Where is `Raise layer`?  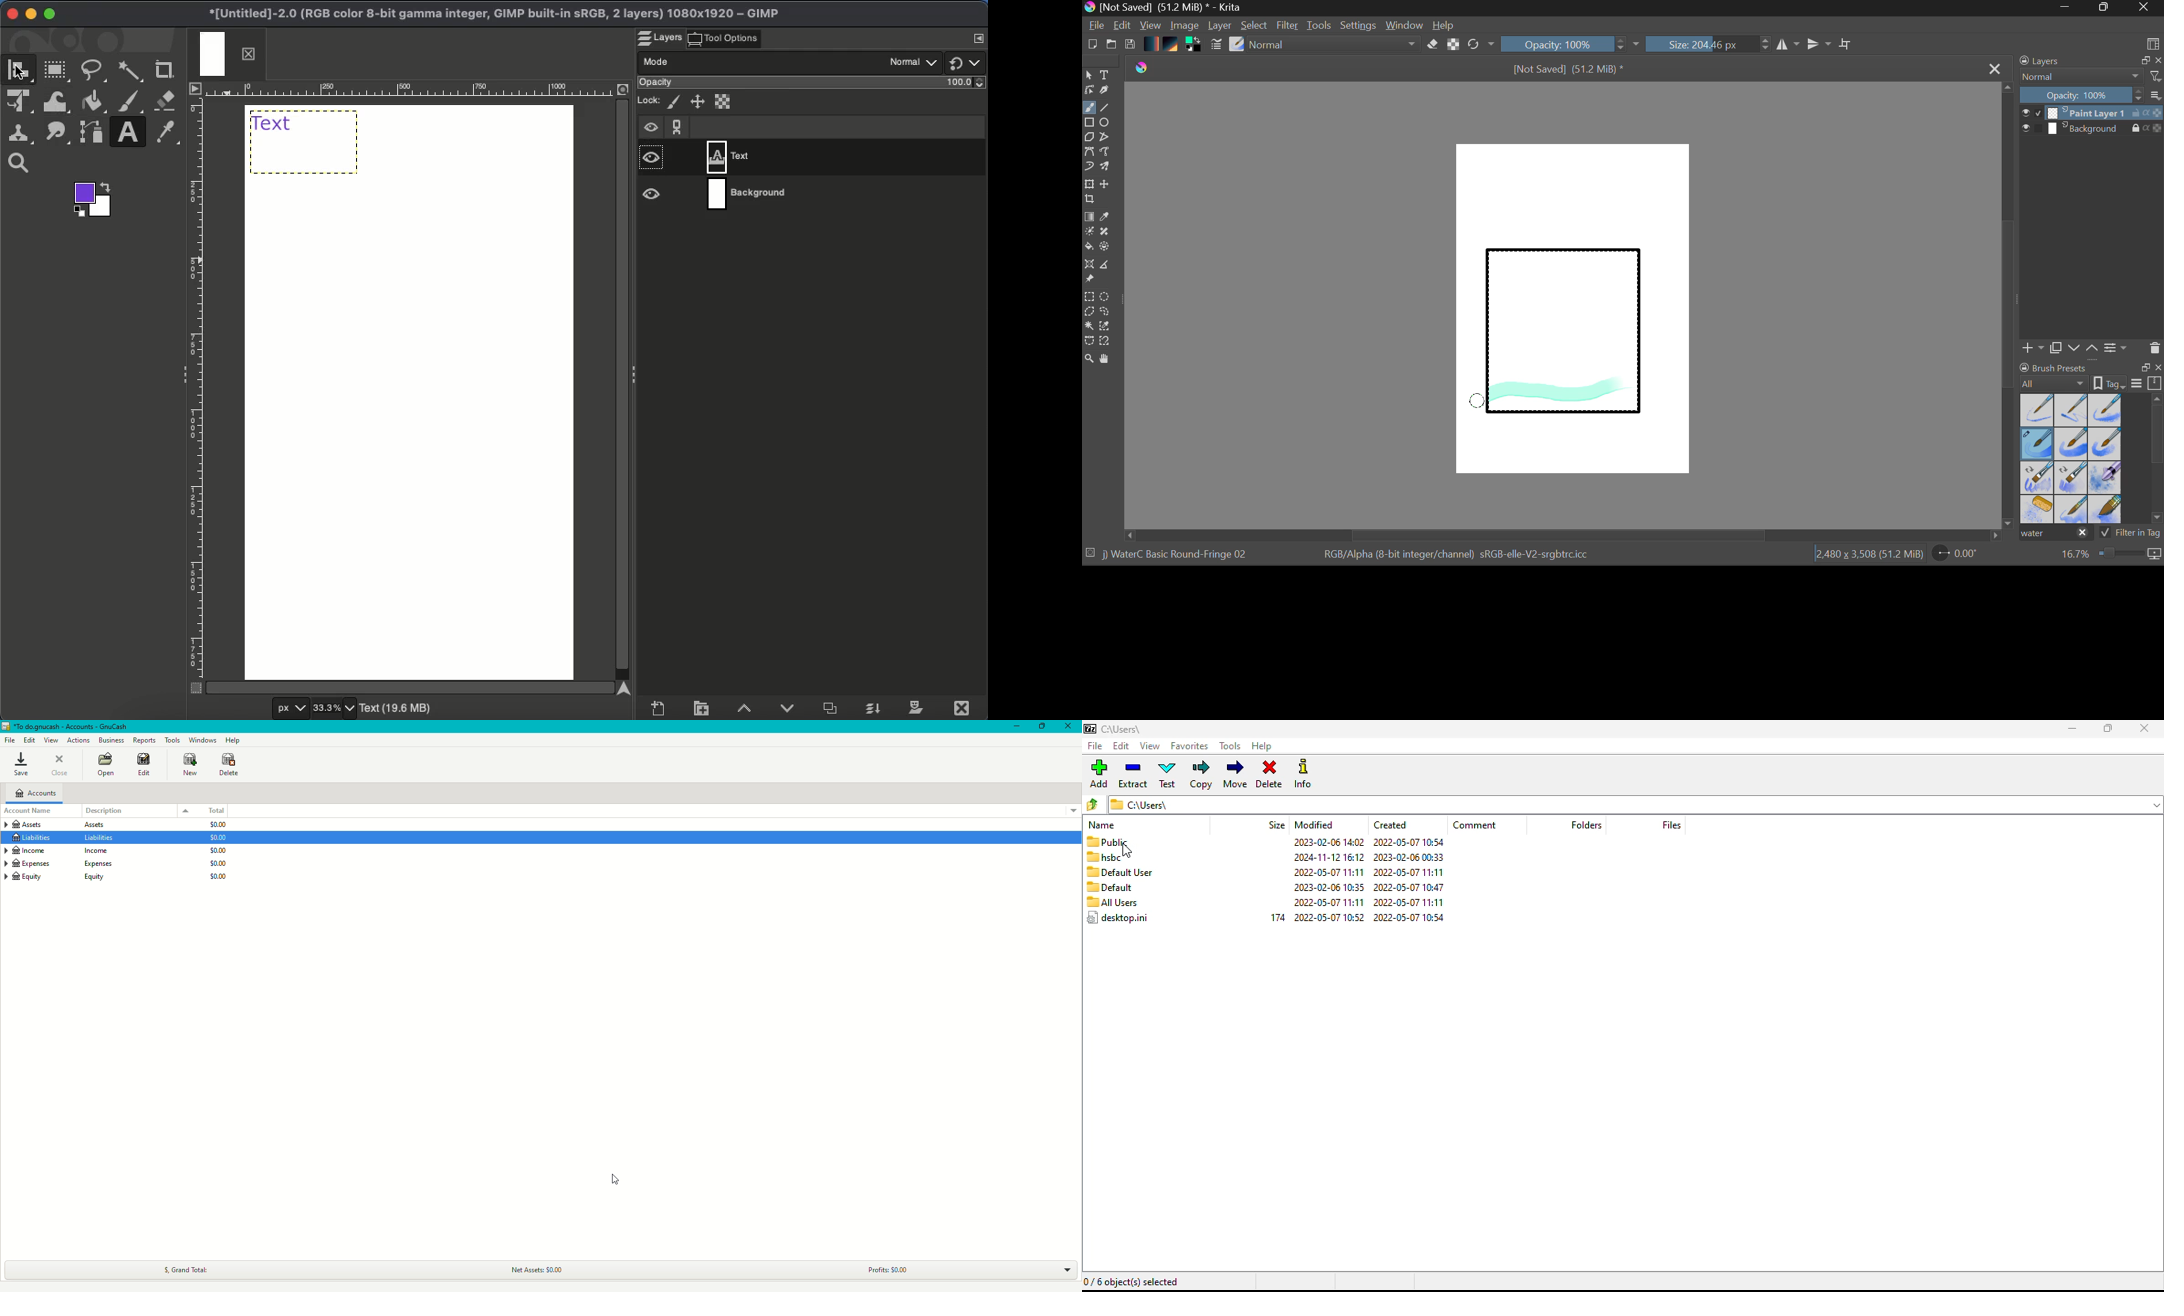
Raise layer is located at coordinates (747, 709).